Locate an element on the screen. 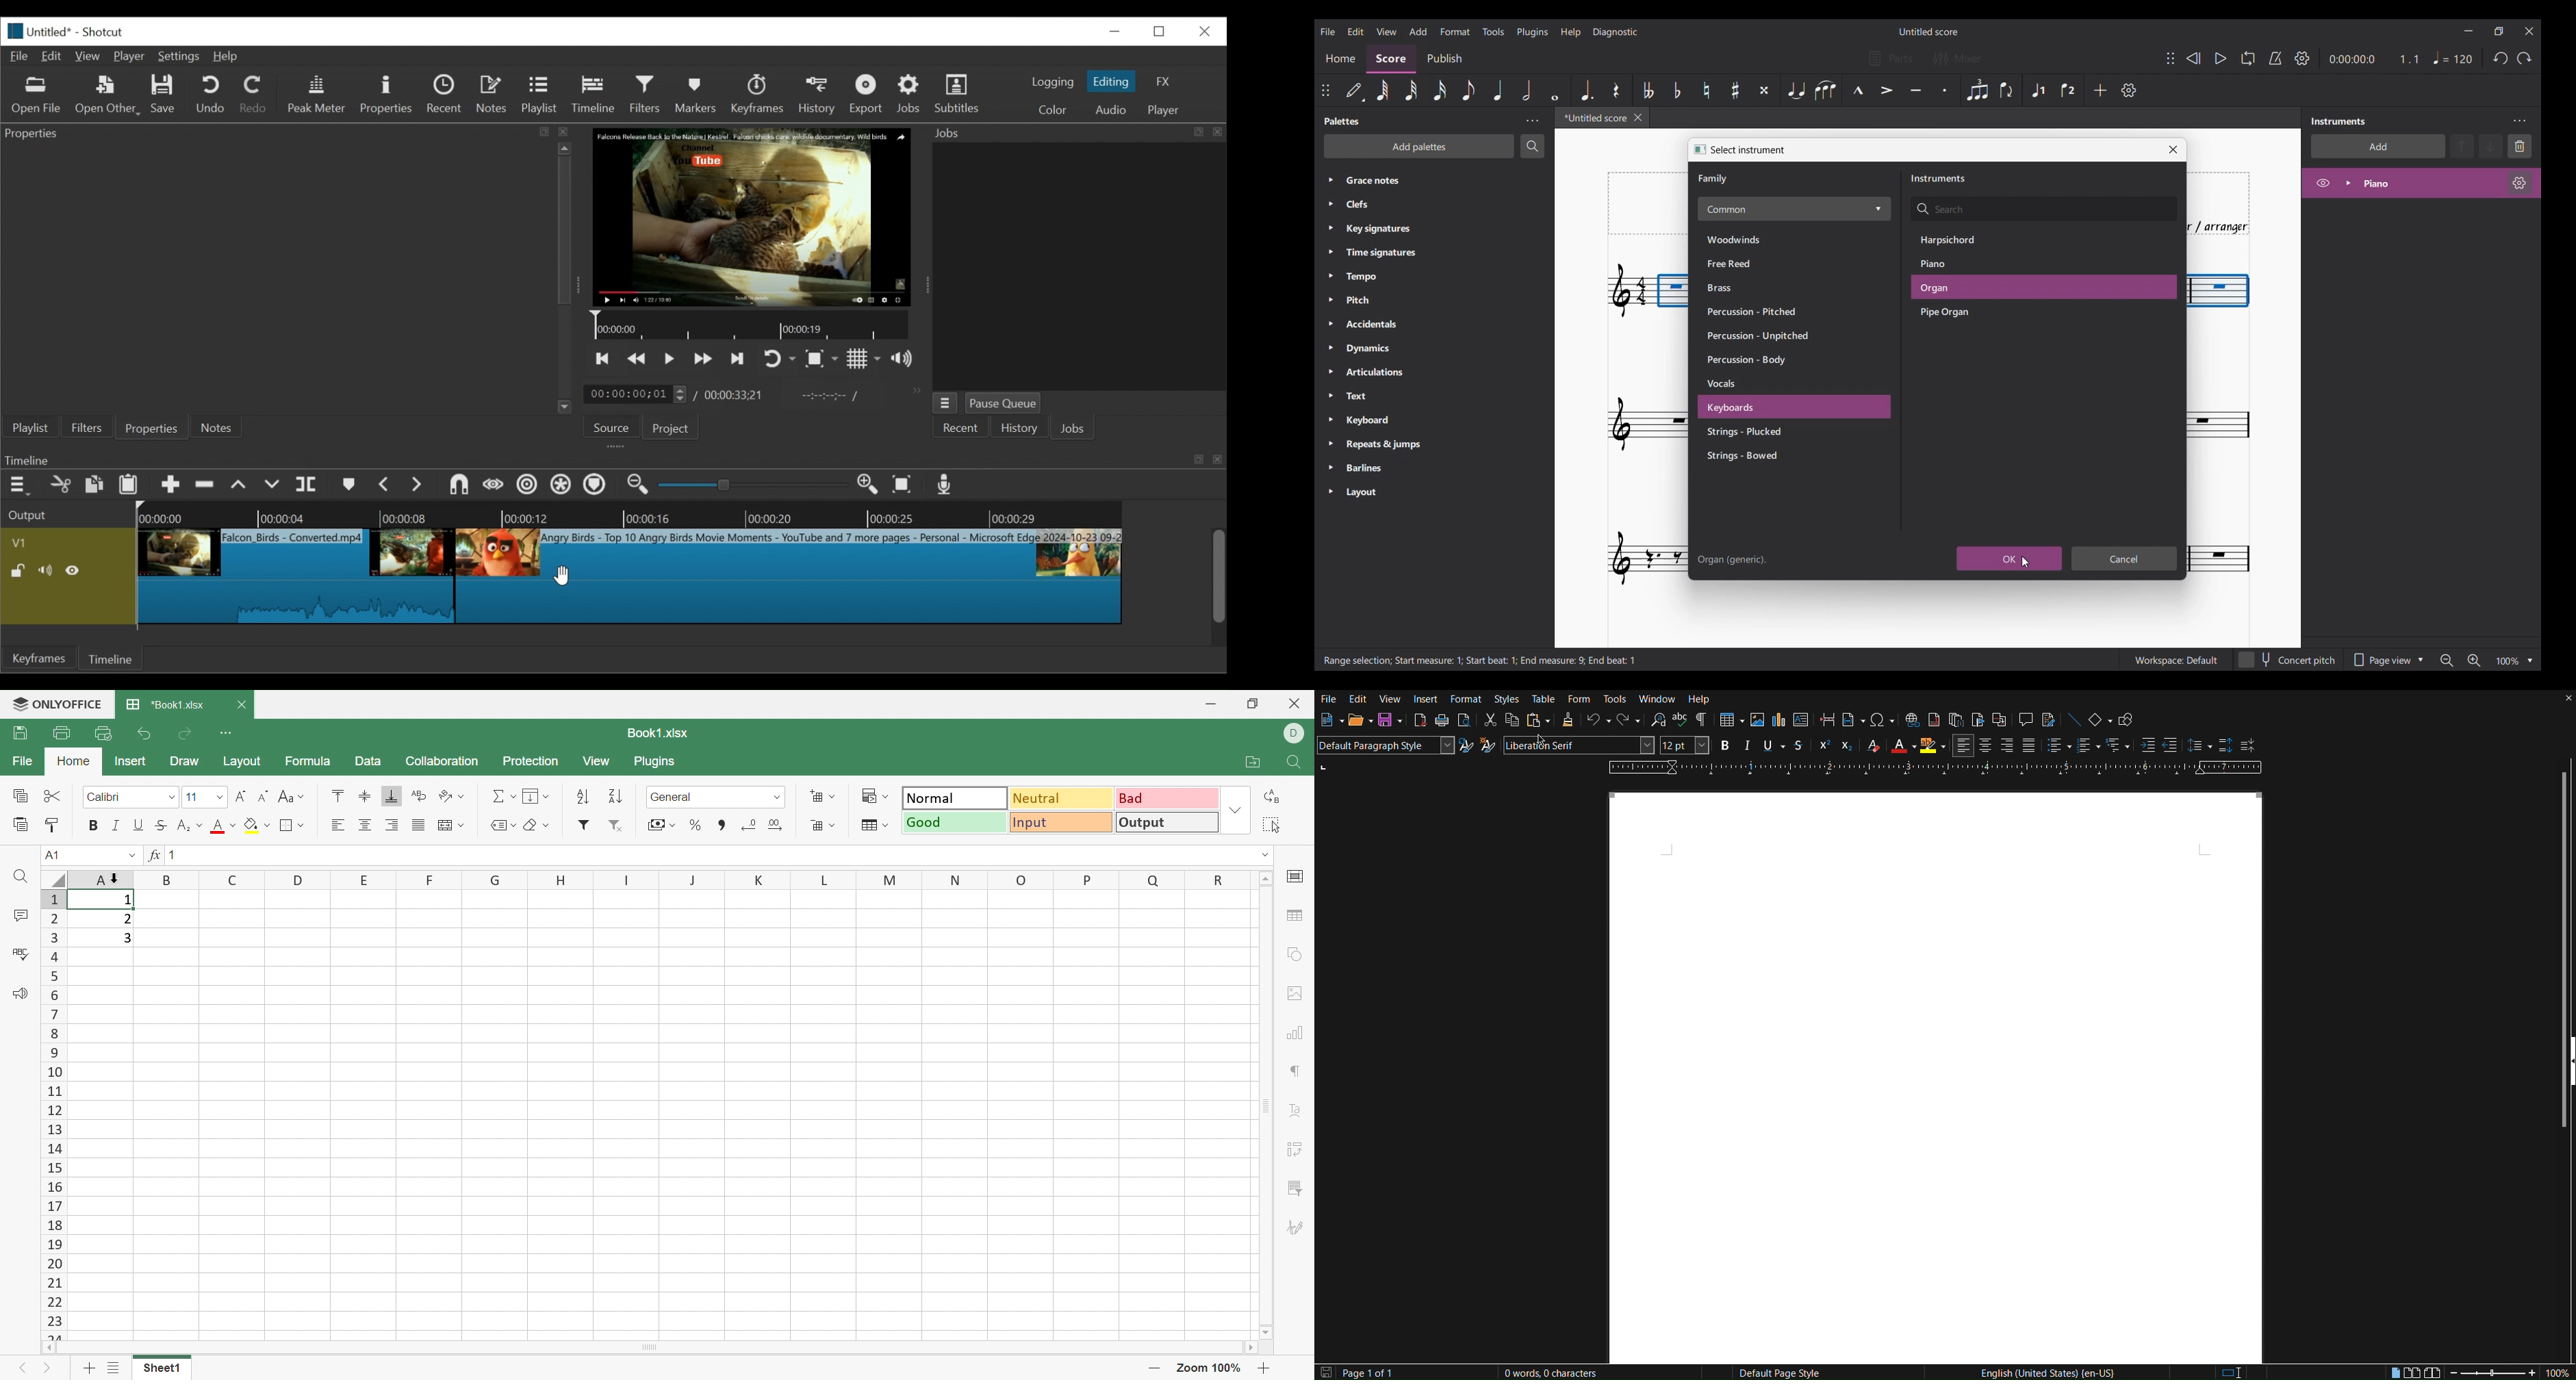  Close interface is located at coordinates (2529, 31).